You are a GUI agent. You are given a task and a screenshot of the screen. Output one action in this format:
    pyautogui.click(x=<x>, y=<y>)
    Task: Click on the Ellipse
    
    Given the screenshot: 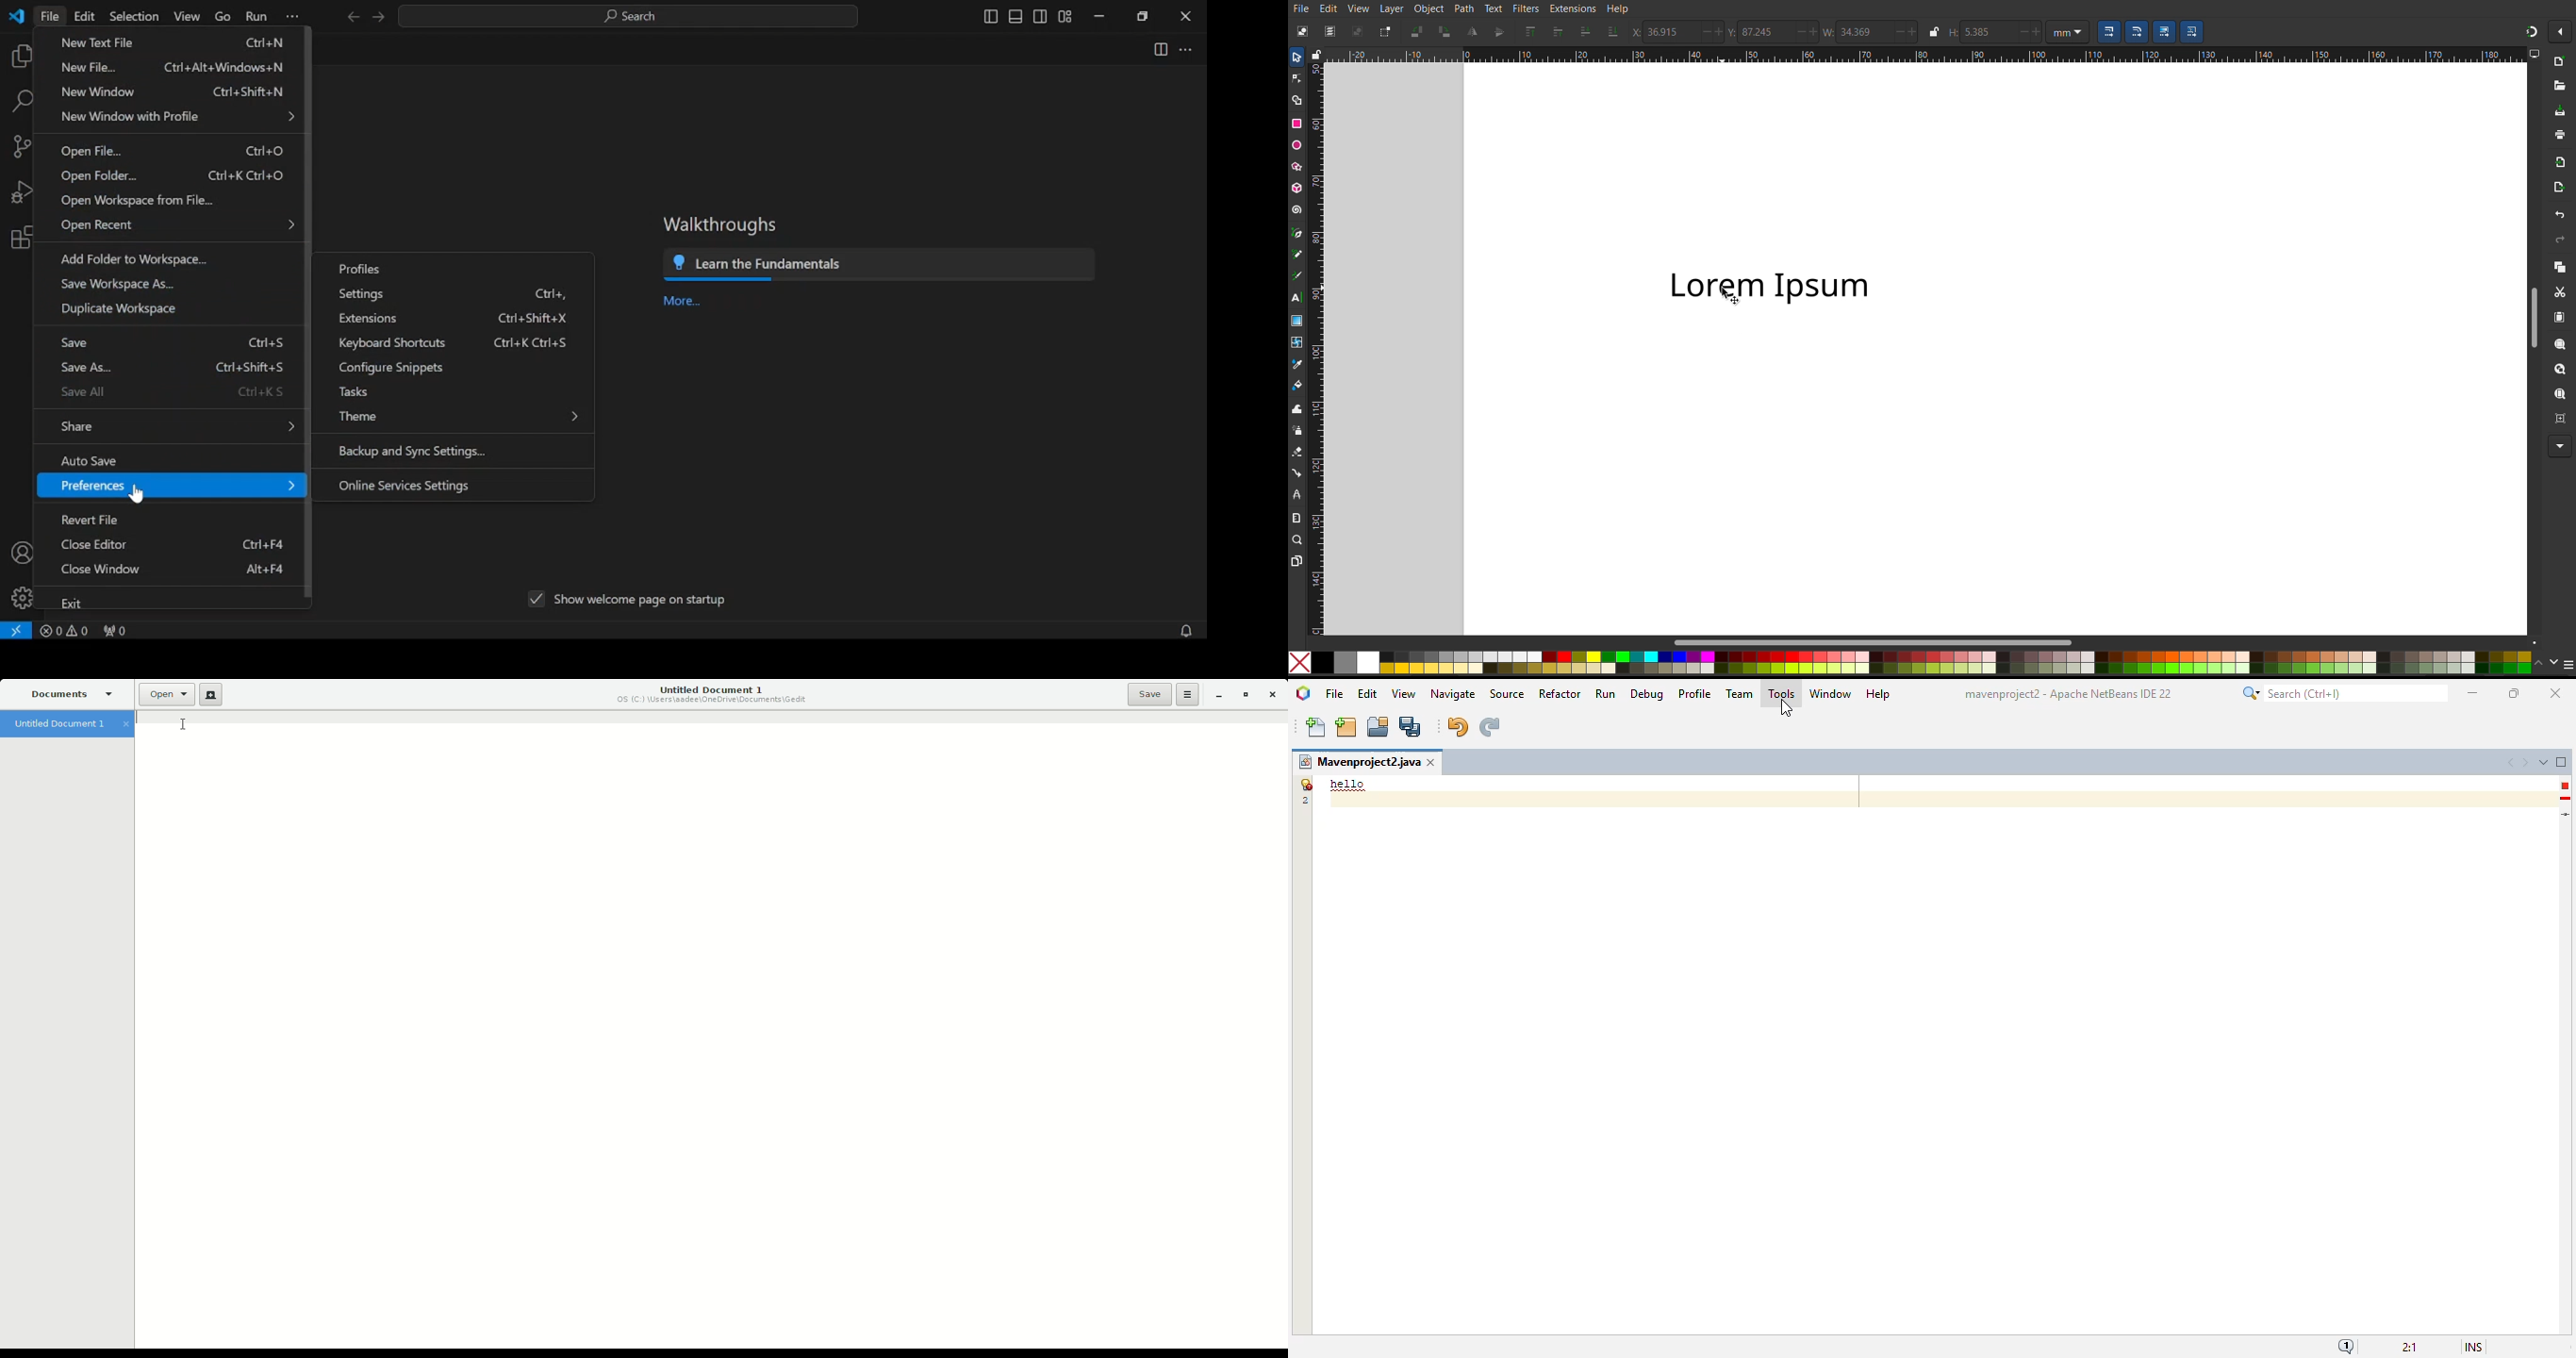 What is the action you would take?
    pyautogui.click(x=1297, y=146)
    